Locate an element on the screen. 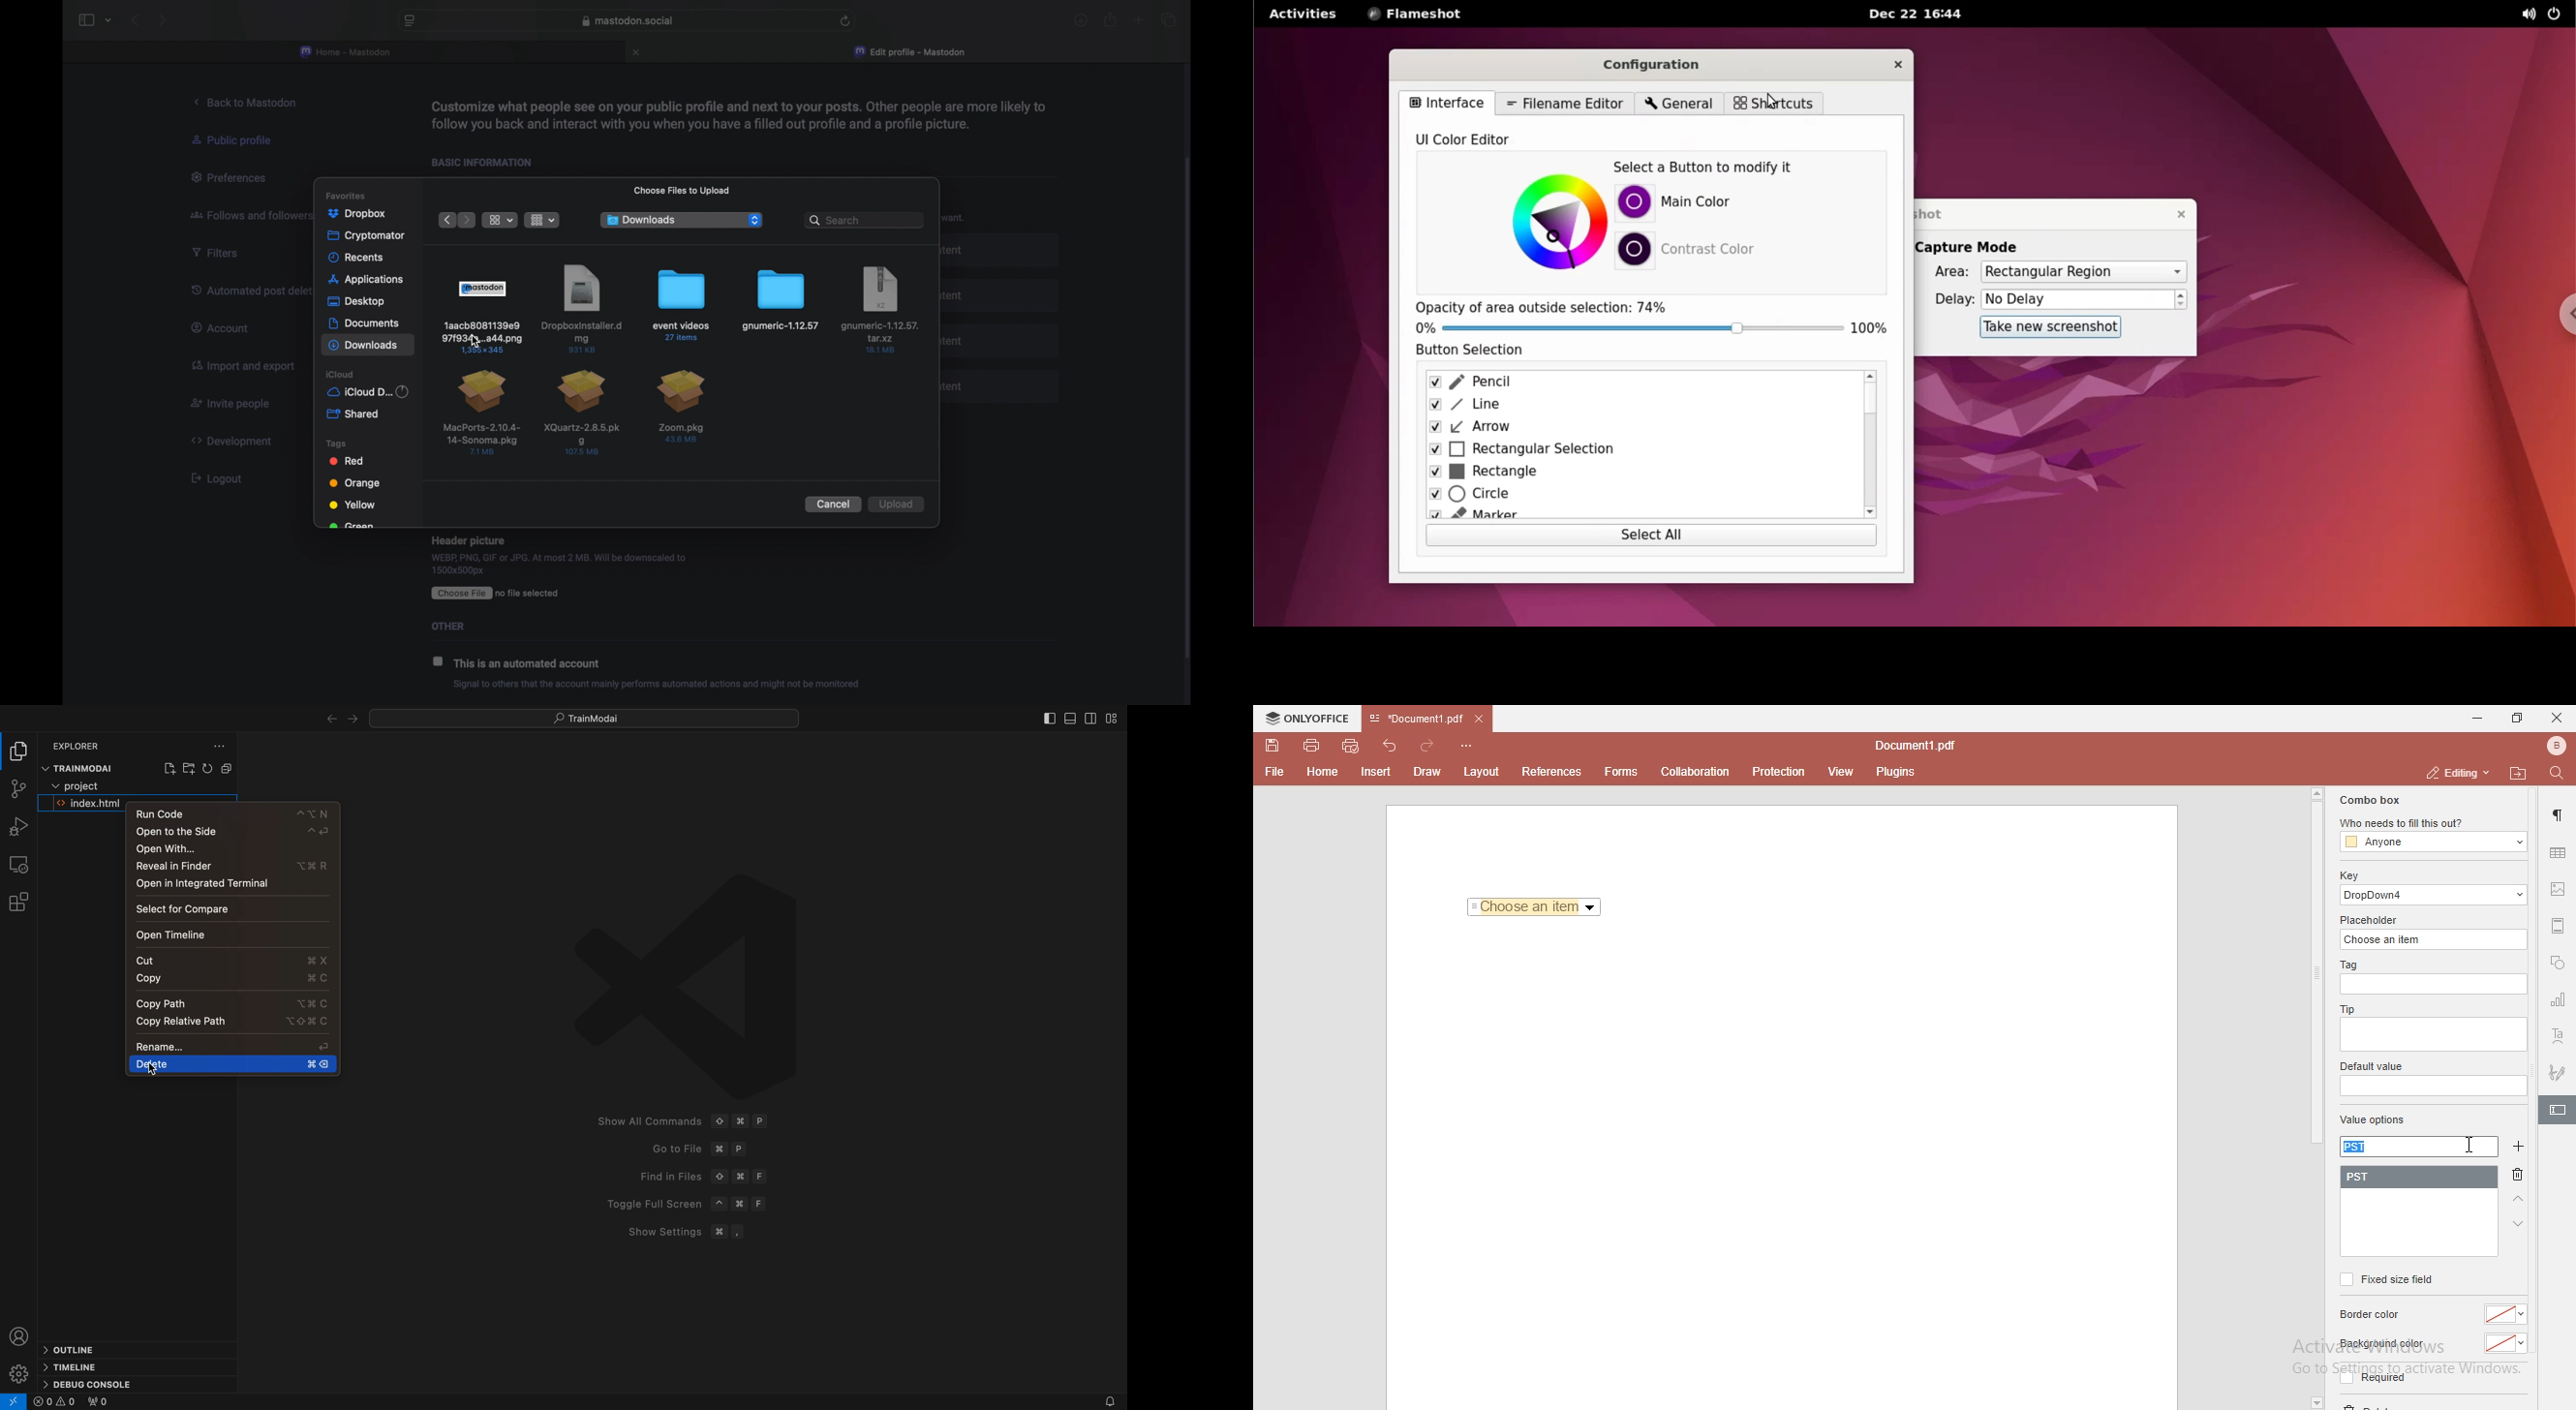  C is located at coordinates (312, 1005).